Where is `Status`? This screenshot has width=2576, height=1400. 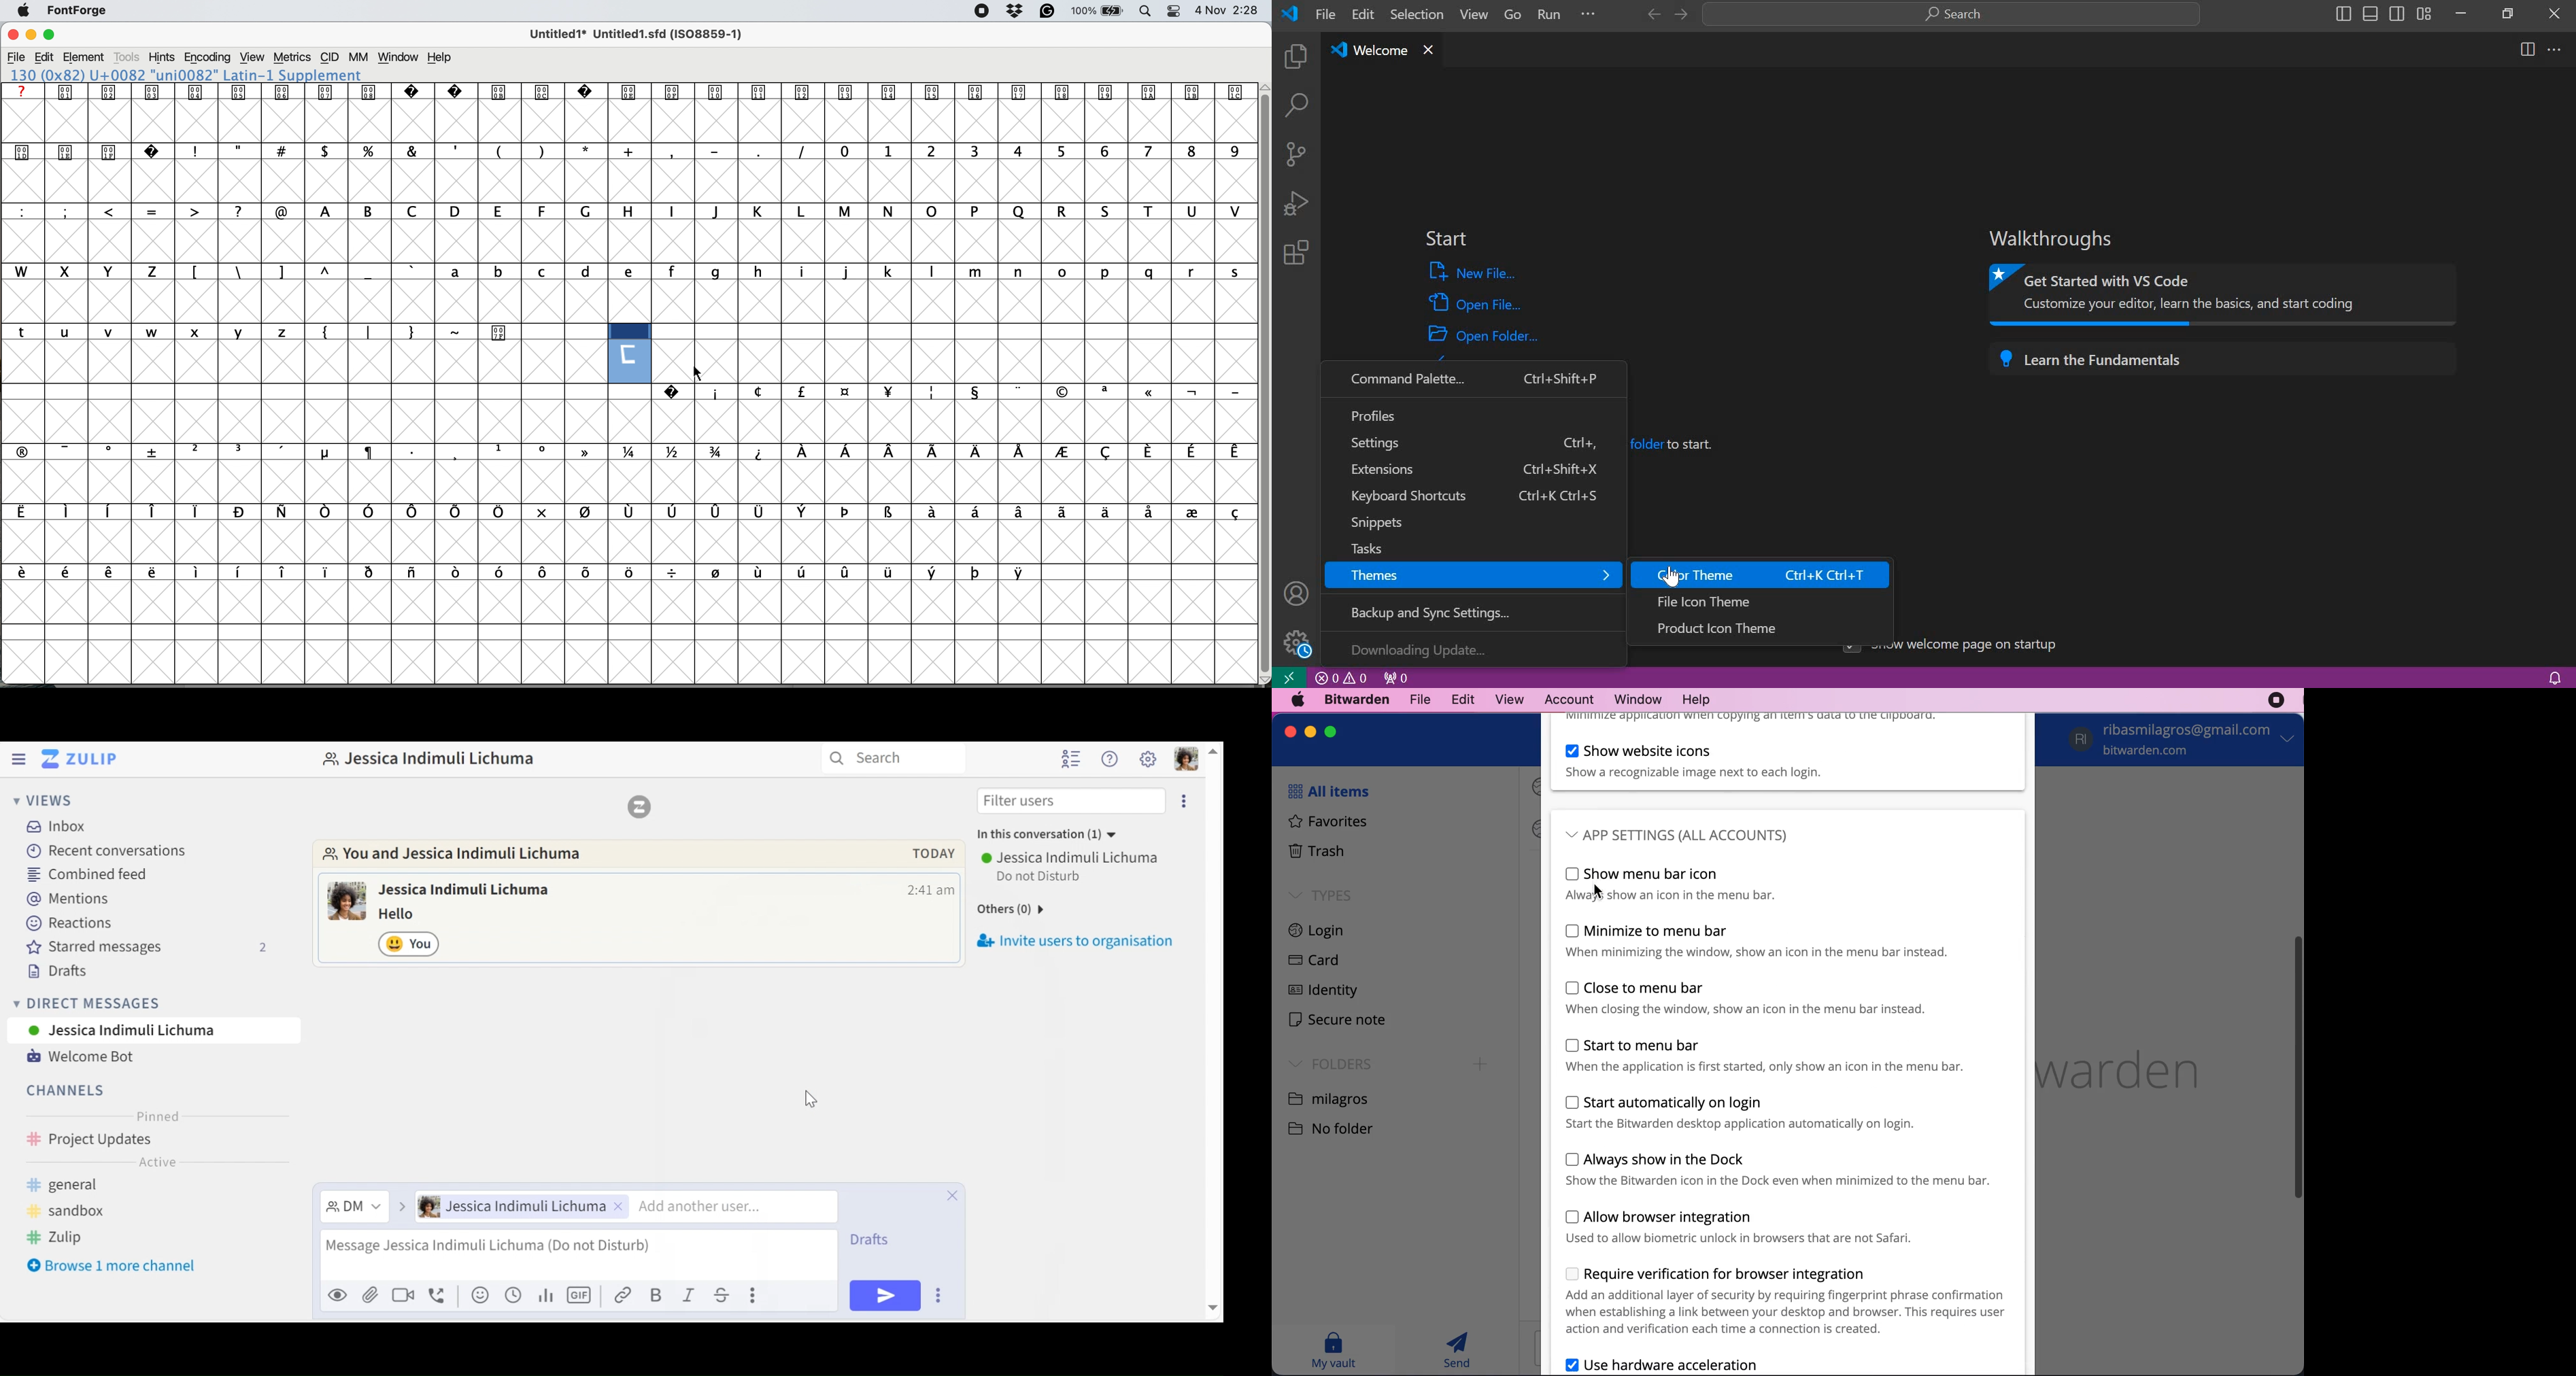
Status is located at coordinates (1041, 877).